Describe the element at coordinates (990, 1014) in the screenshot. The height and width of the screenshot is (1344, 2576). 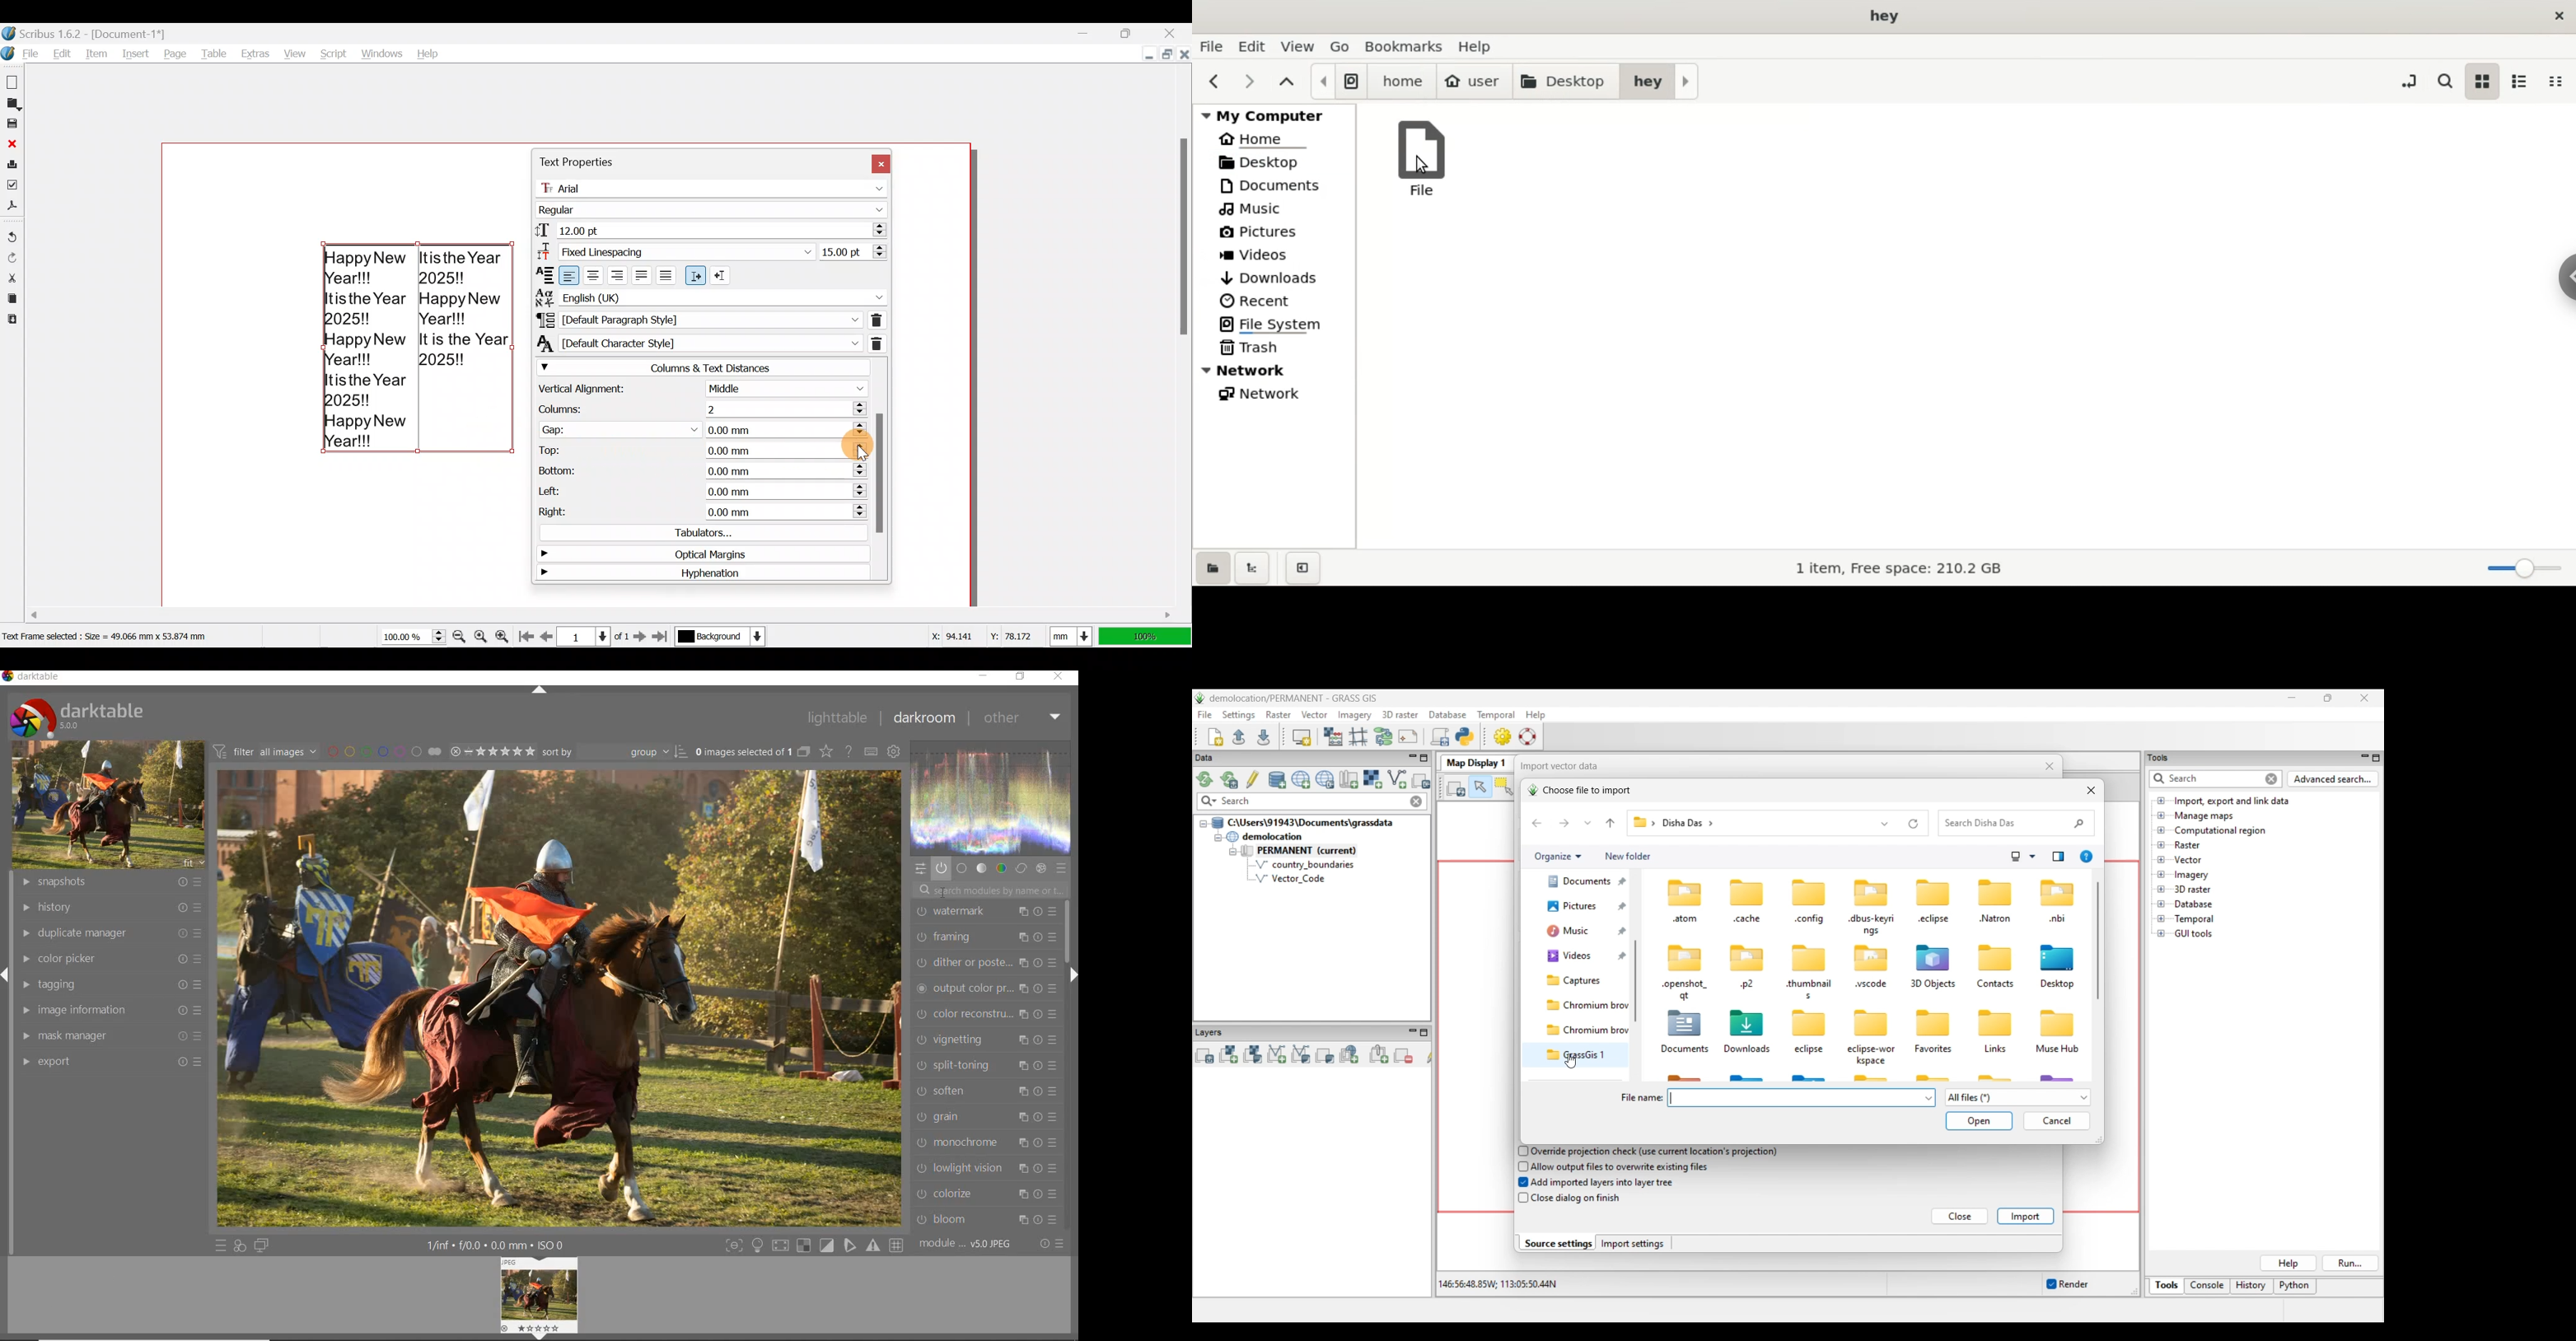
I see `color reconstruction` at that location.